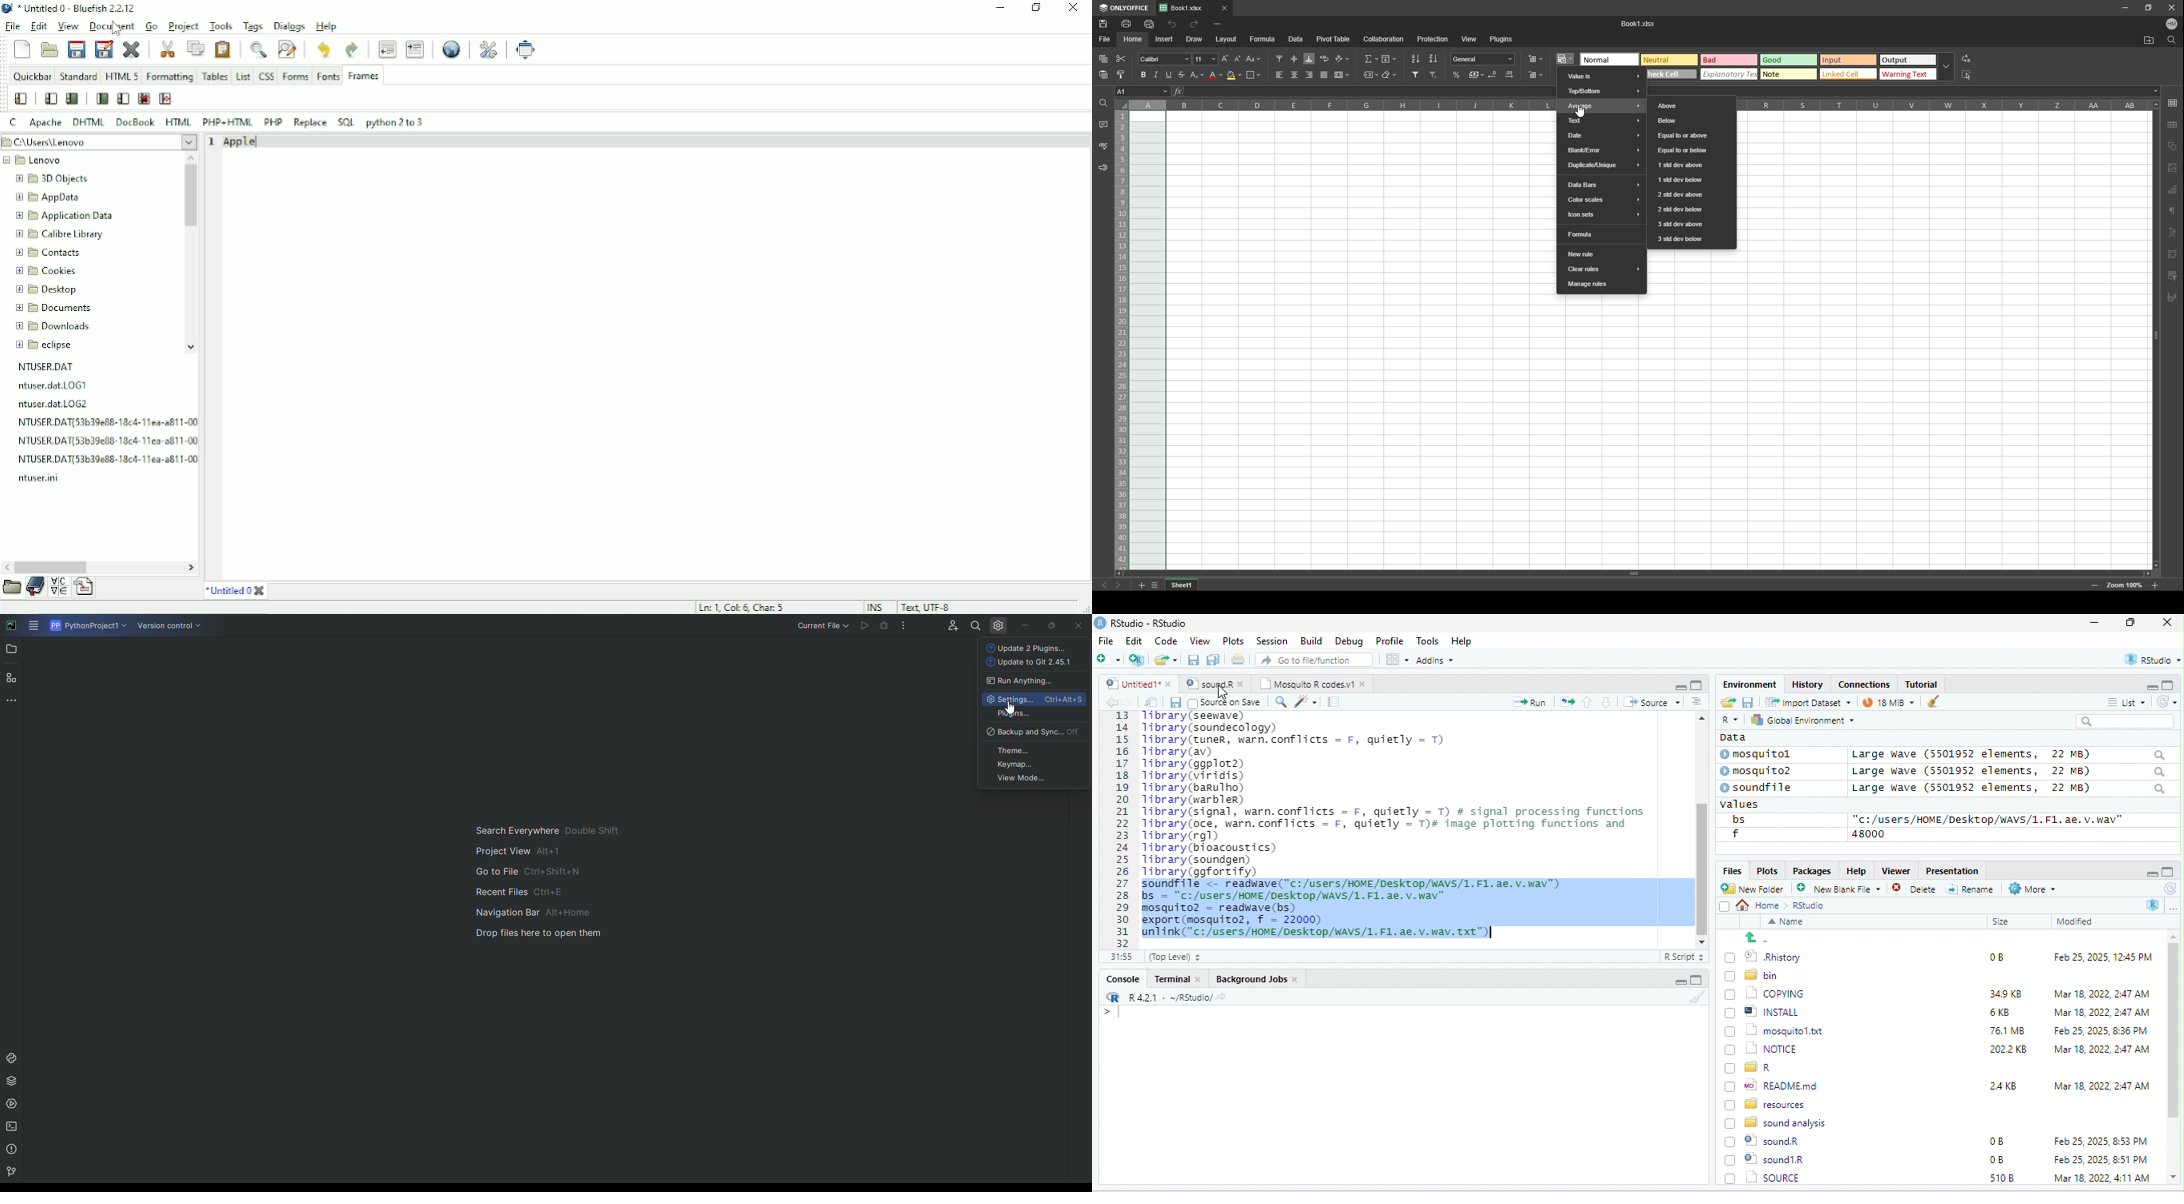  Describe the element at coordinates (1753, 975) in the screenshot. I see `Ld bin` at that location.